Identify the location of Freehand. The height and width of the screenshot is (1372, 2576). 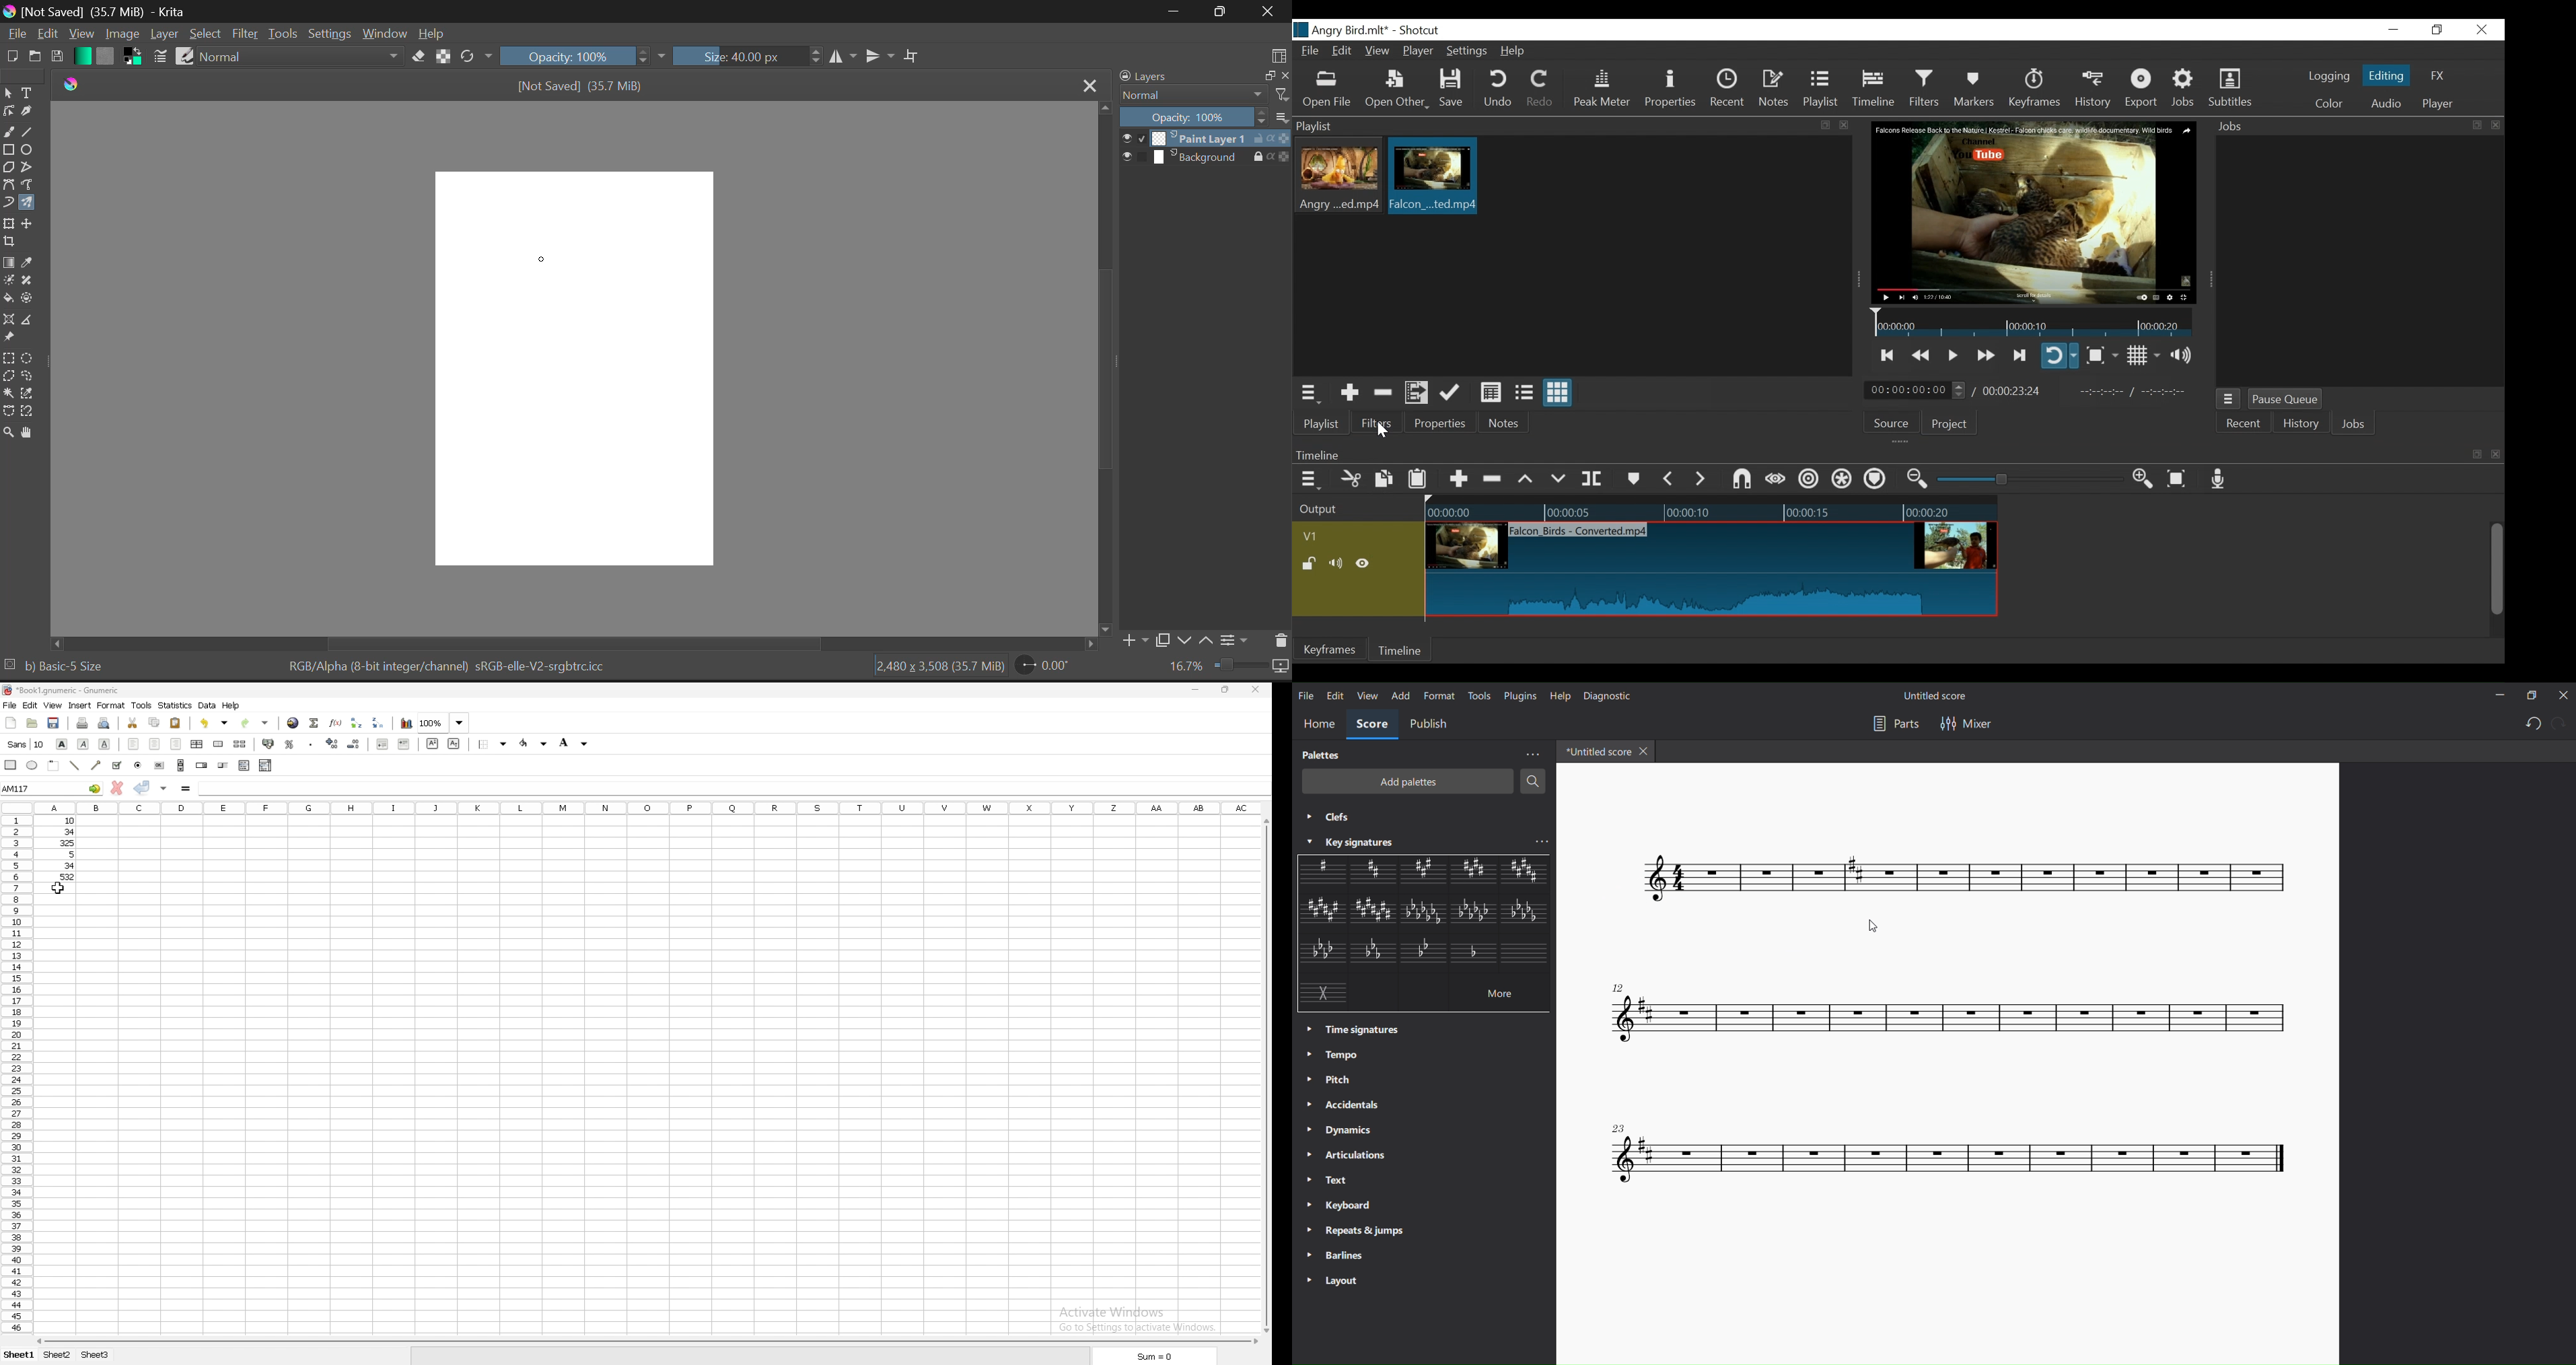
(8, 131).